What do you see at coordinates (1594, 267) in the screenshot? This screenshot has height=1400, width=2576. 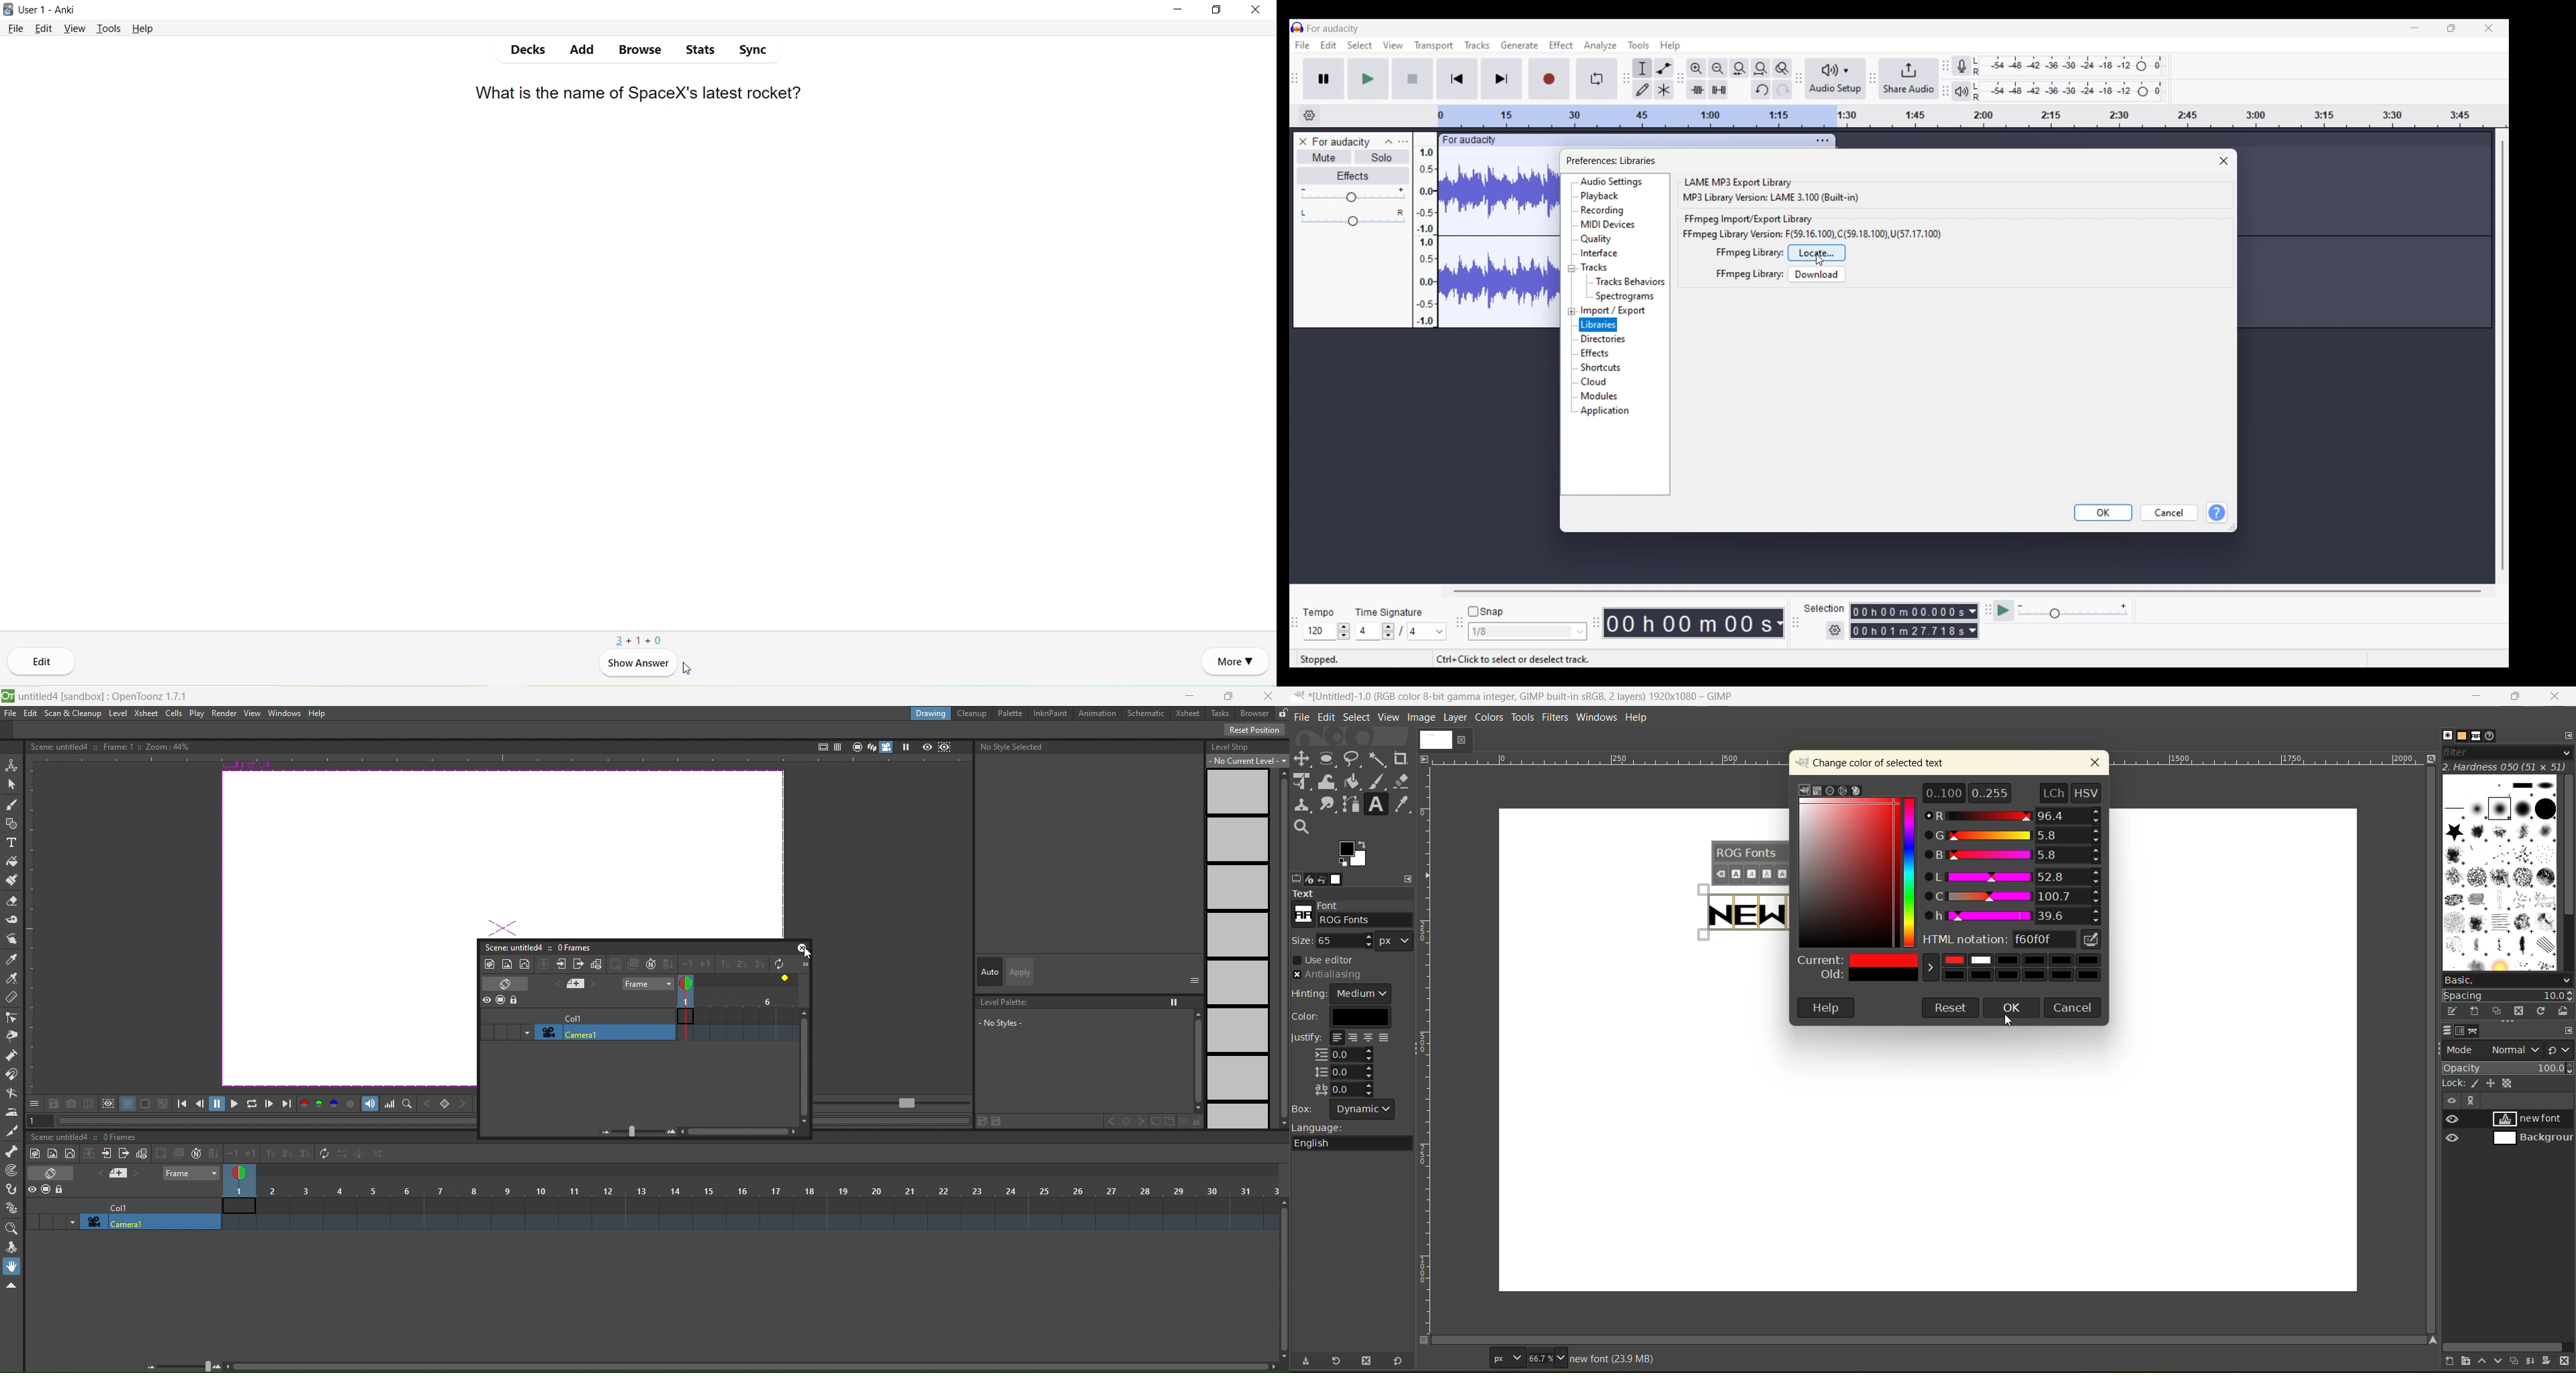 I see `Tracks` at bounding box center [1594, 267].